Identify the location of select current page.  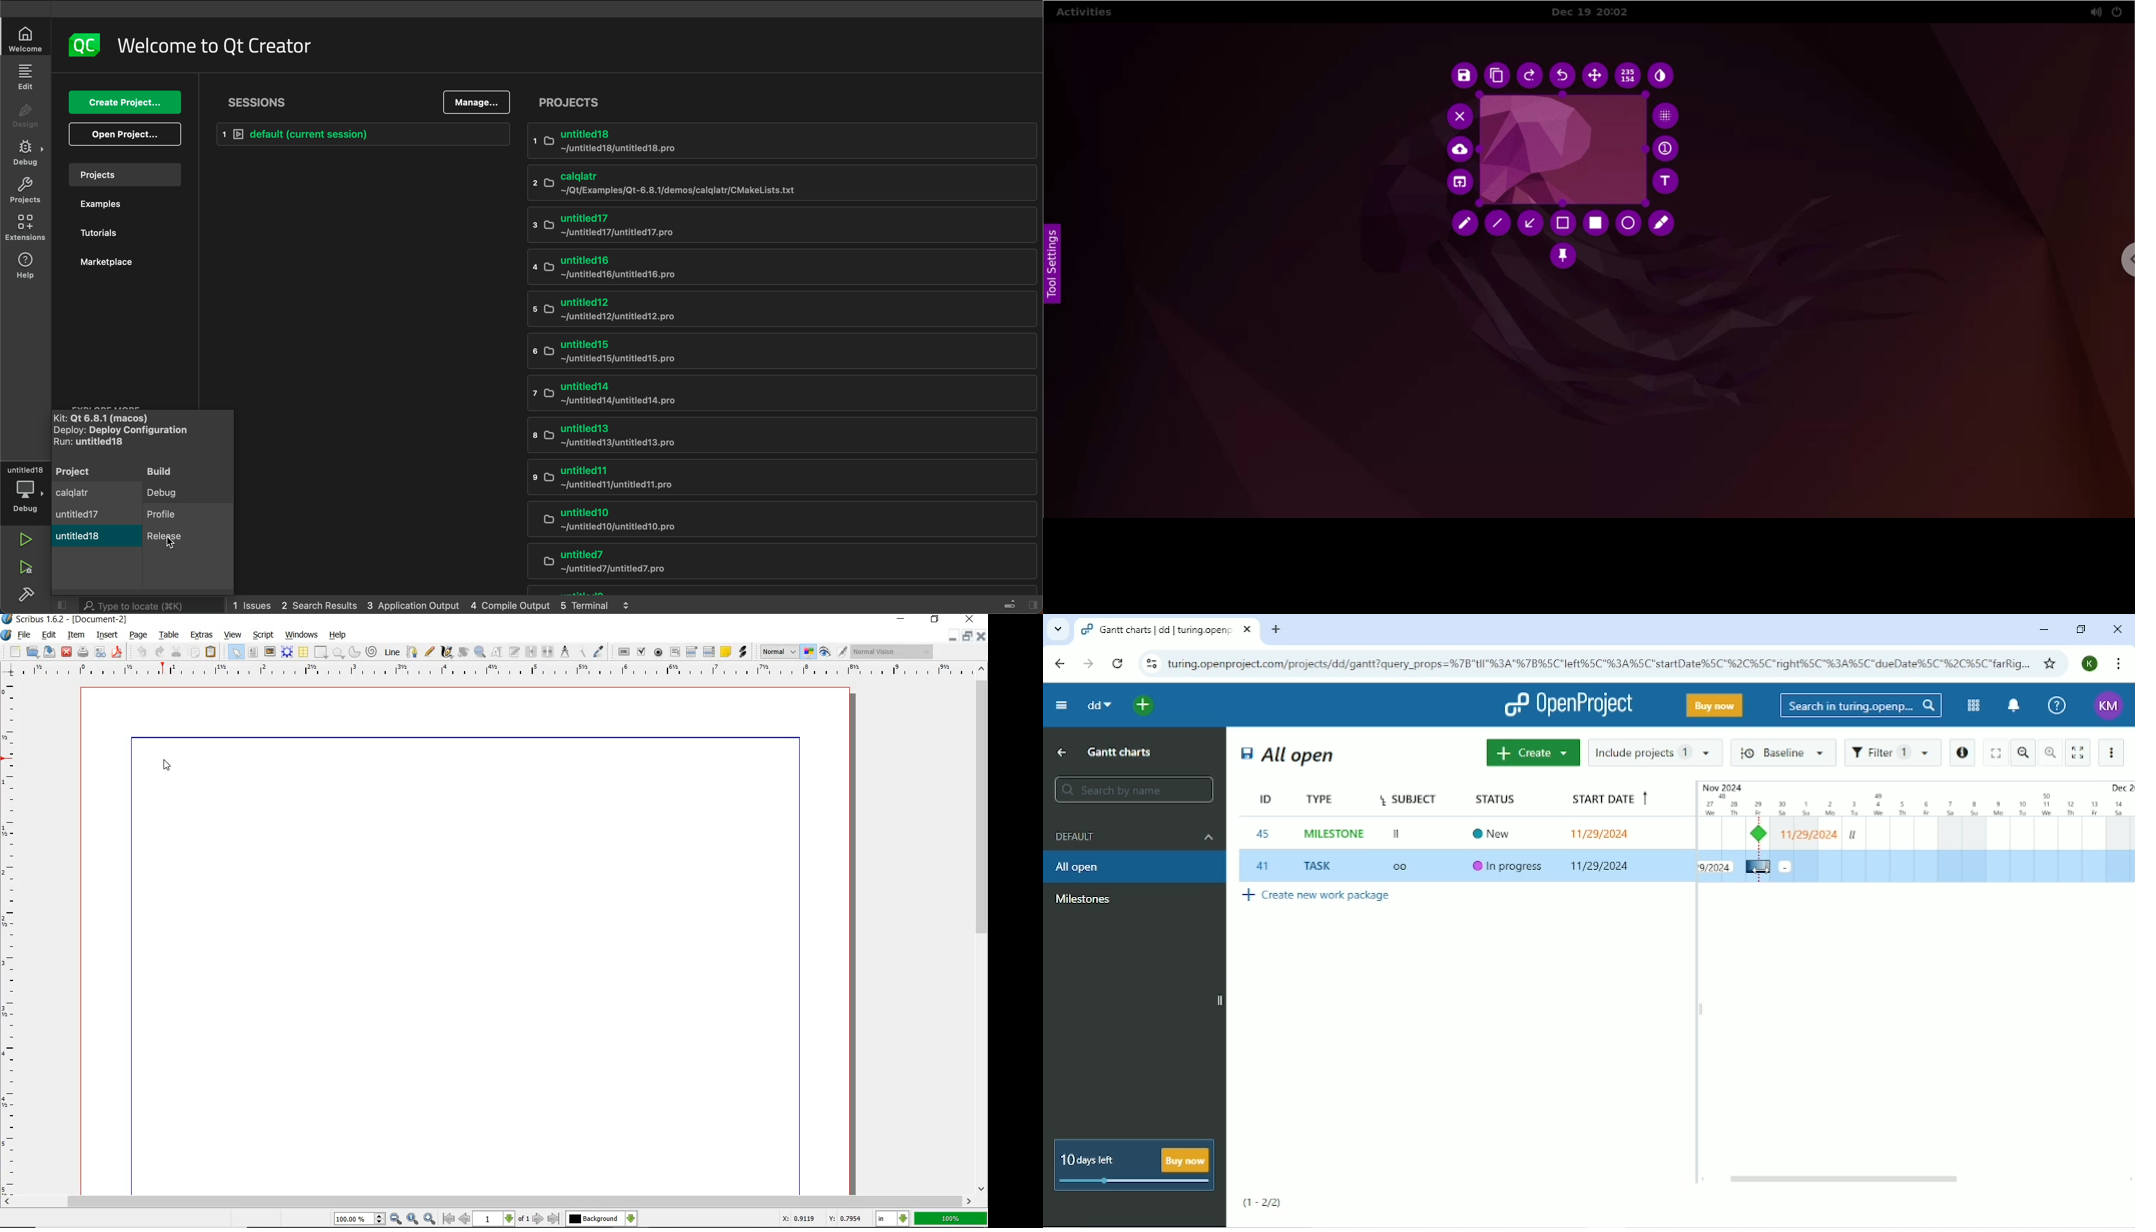
(501, 1219).